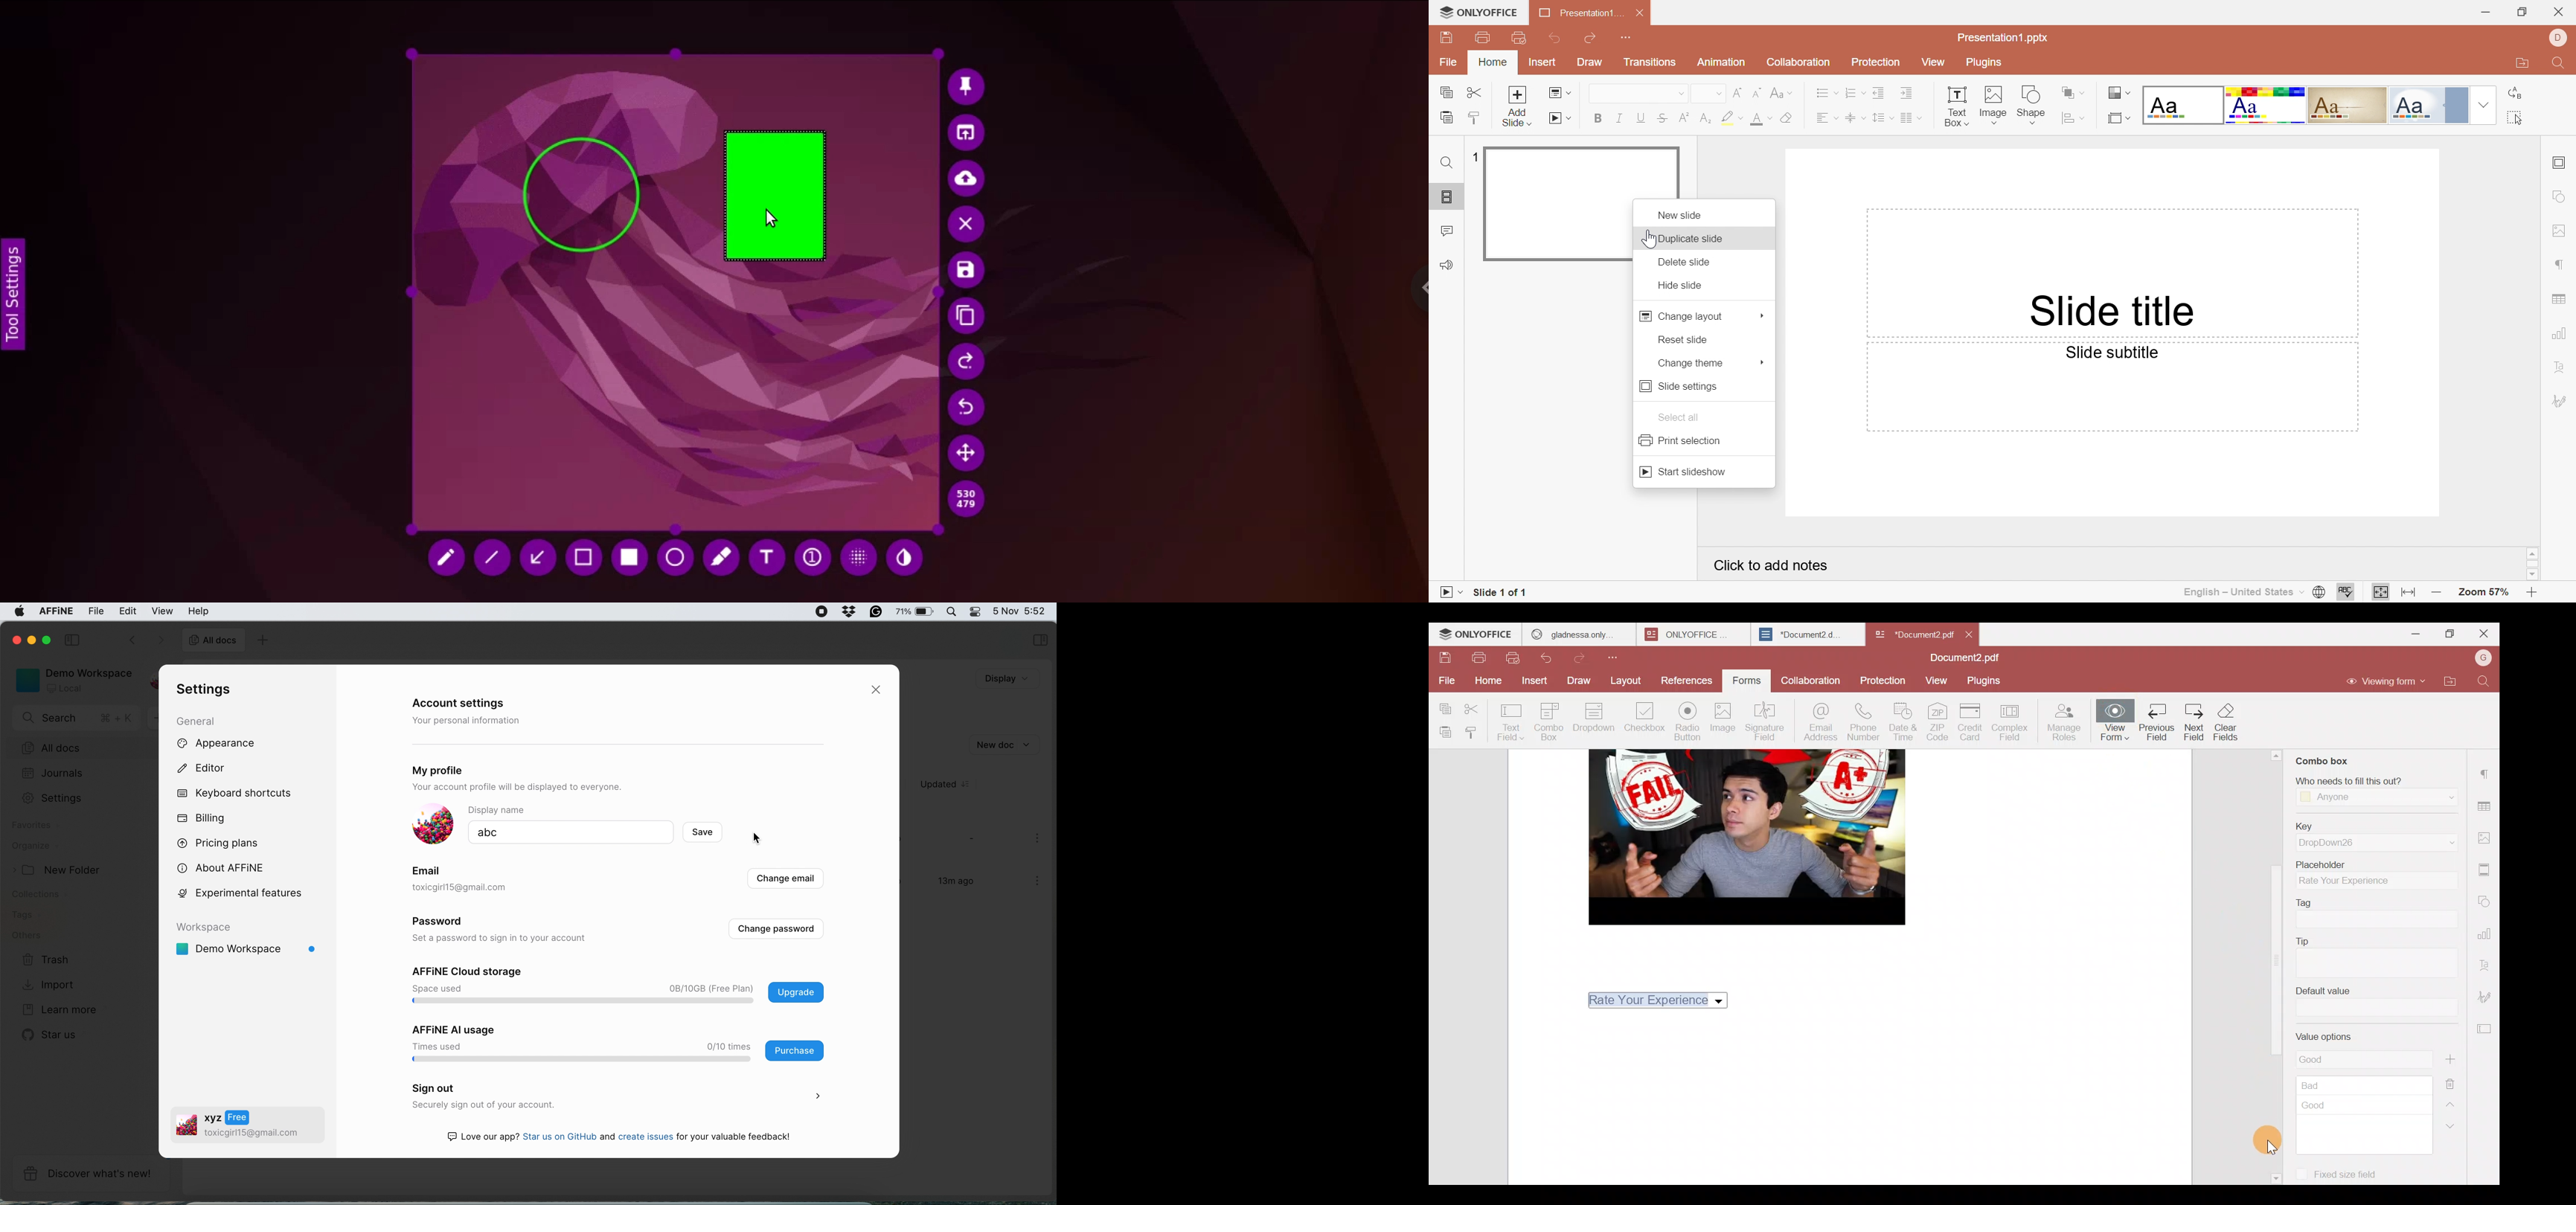 This screenshot has height=1232, width=2576. Describe the element at coordinates (2562, 161) in the screenshot. I see `Slide settings` at that location.